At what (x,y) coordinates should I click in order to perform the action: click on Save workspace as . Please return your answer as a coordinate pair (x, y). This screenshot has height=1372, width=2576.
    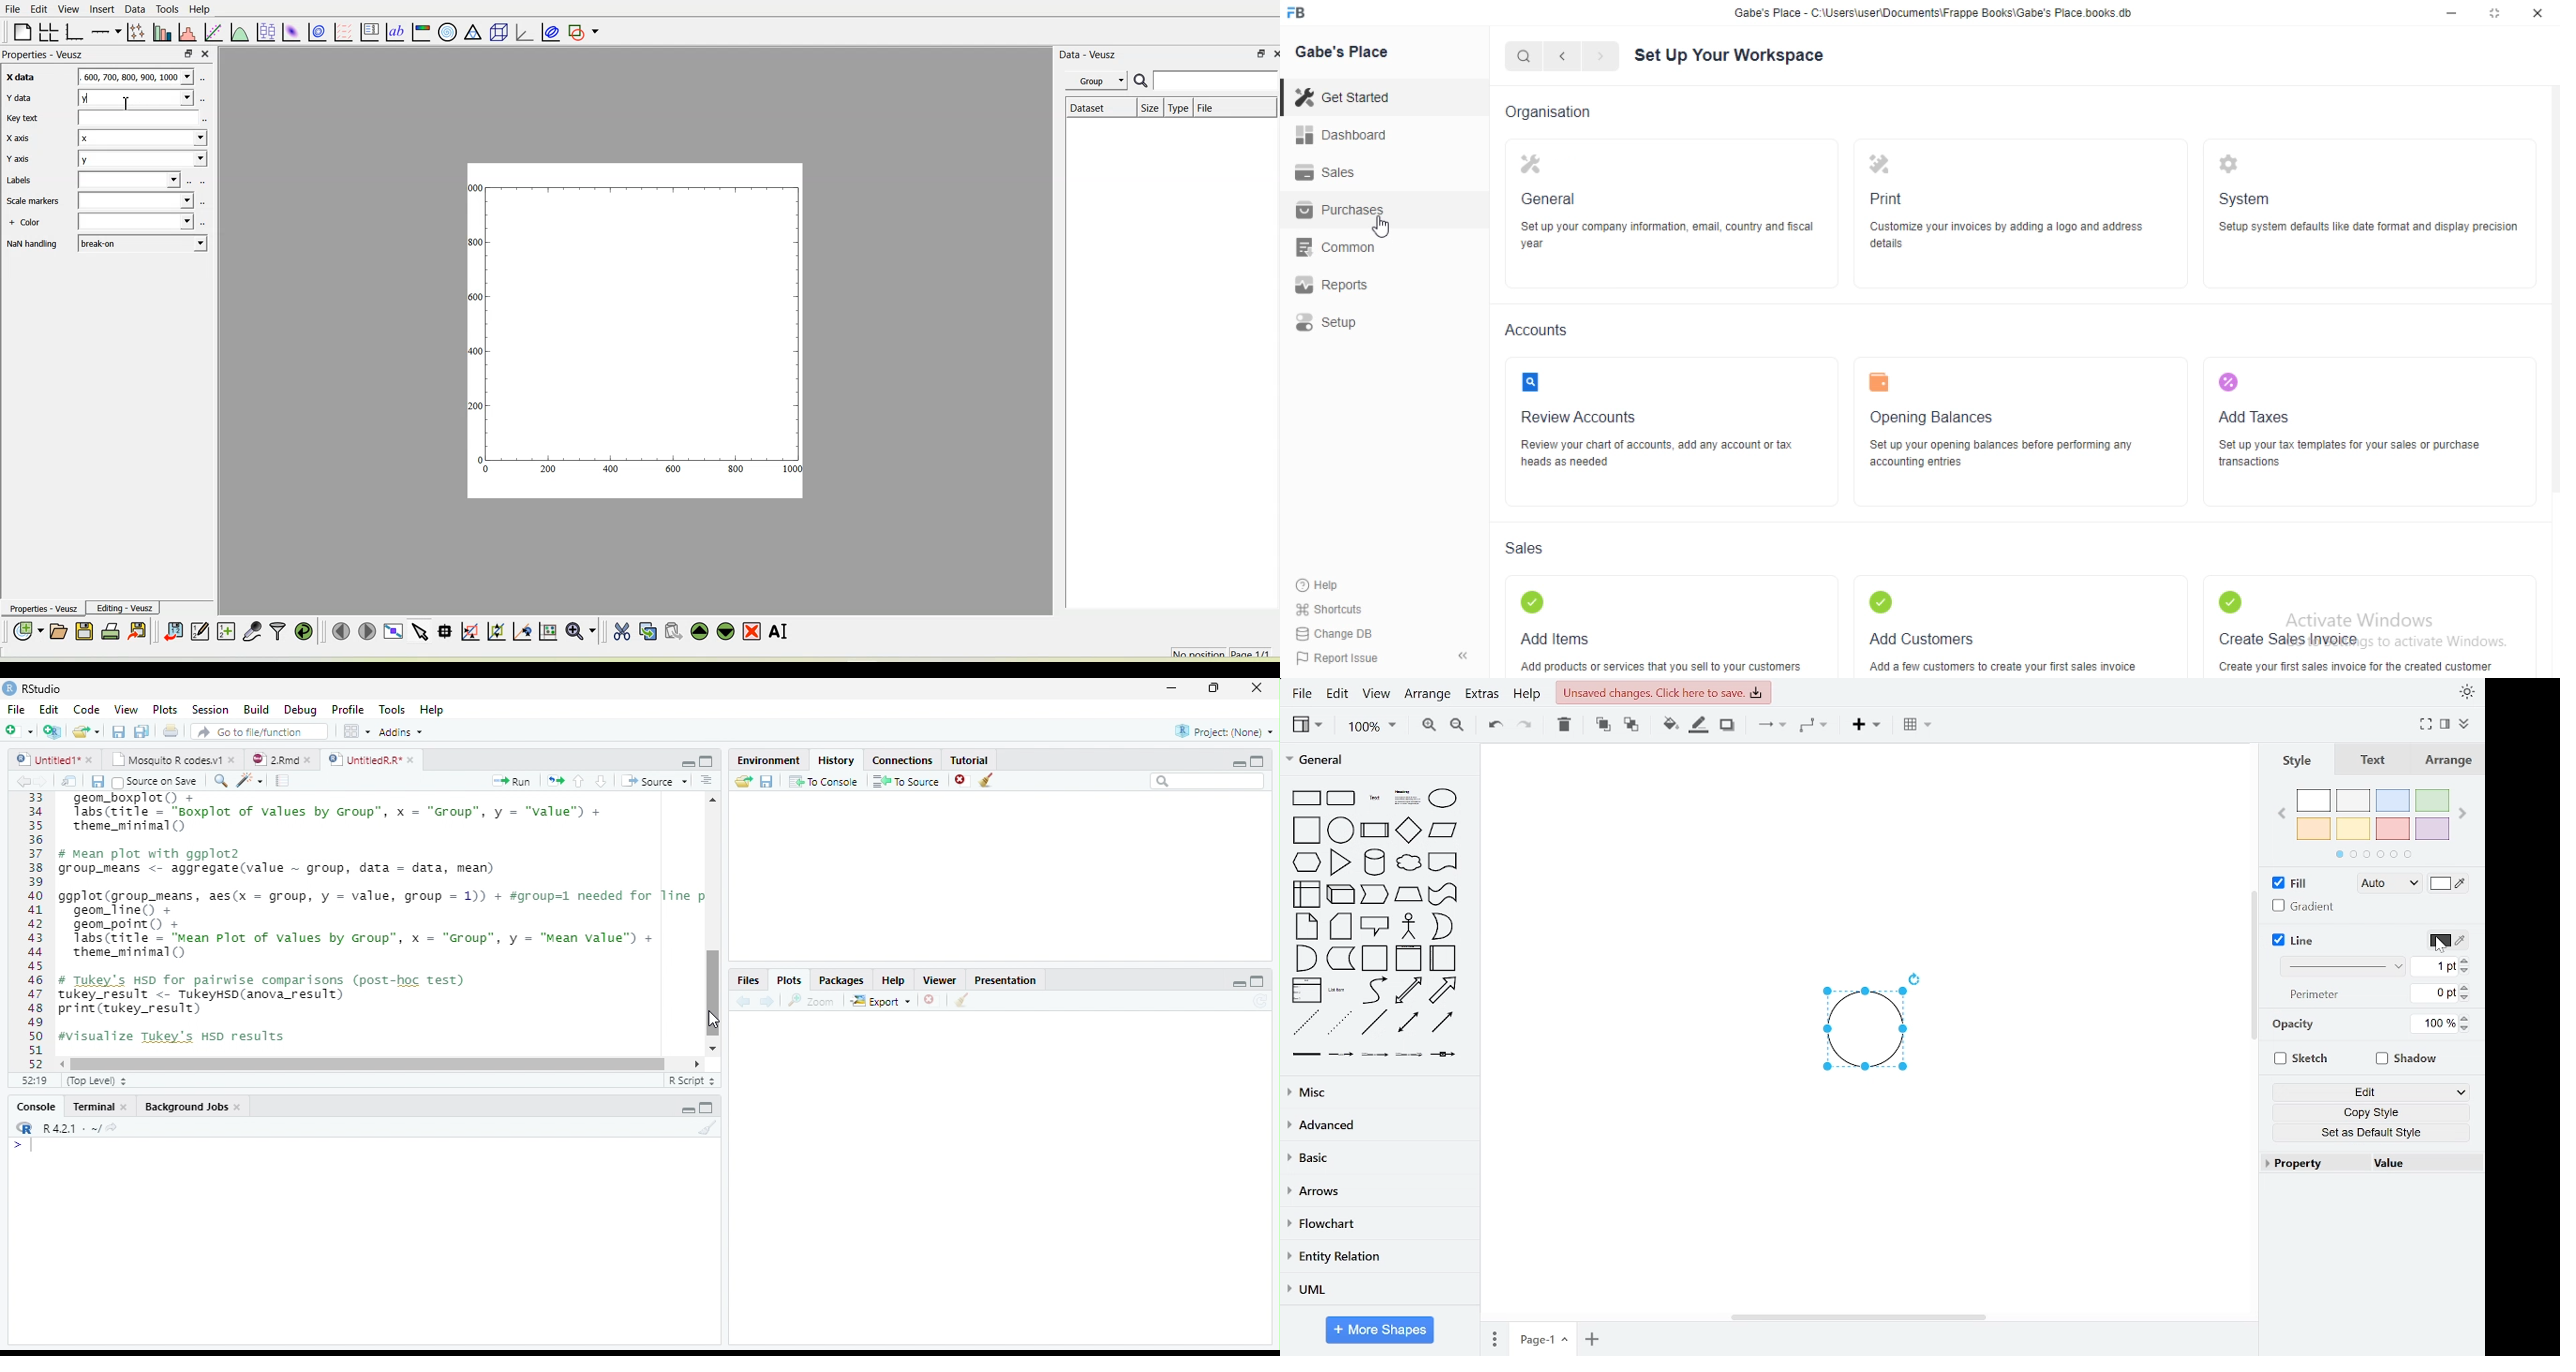
    Looking at the image, I should click on (769, 782).